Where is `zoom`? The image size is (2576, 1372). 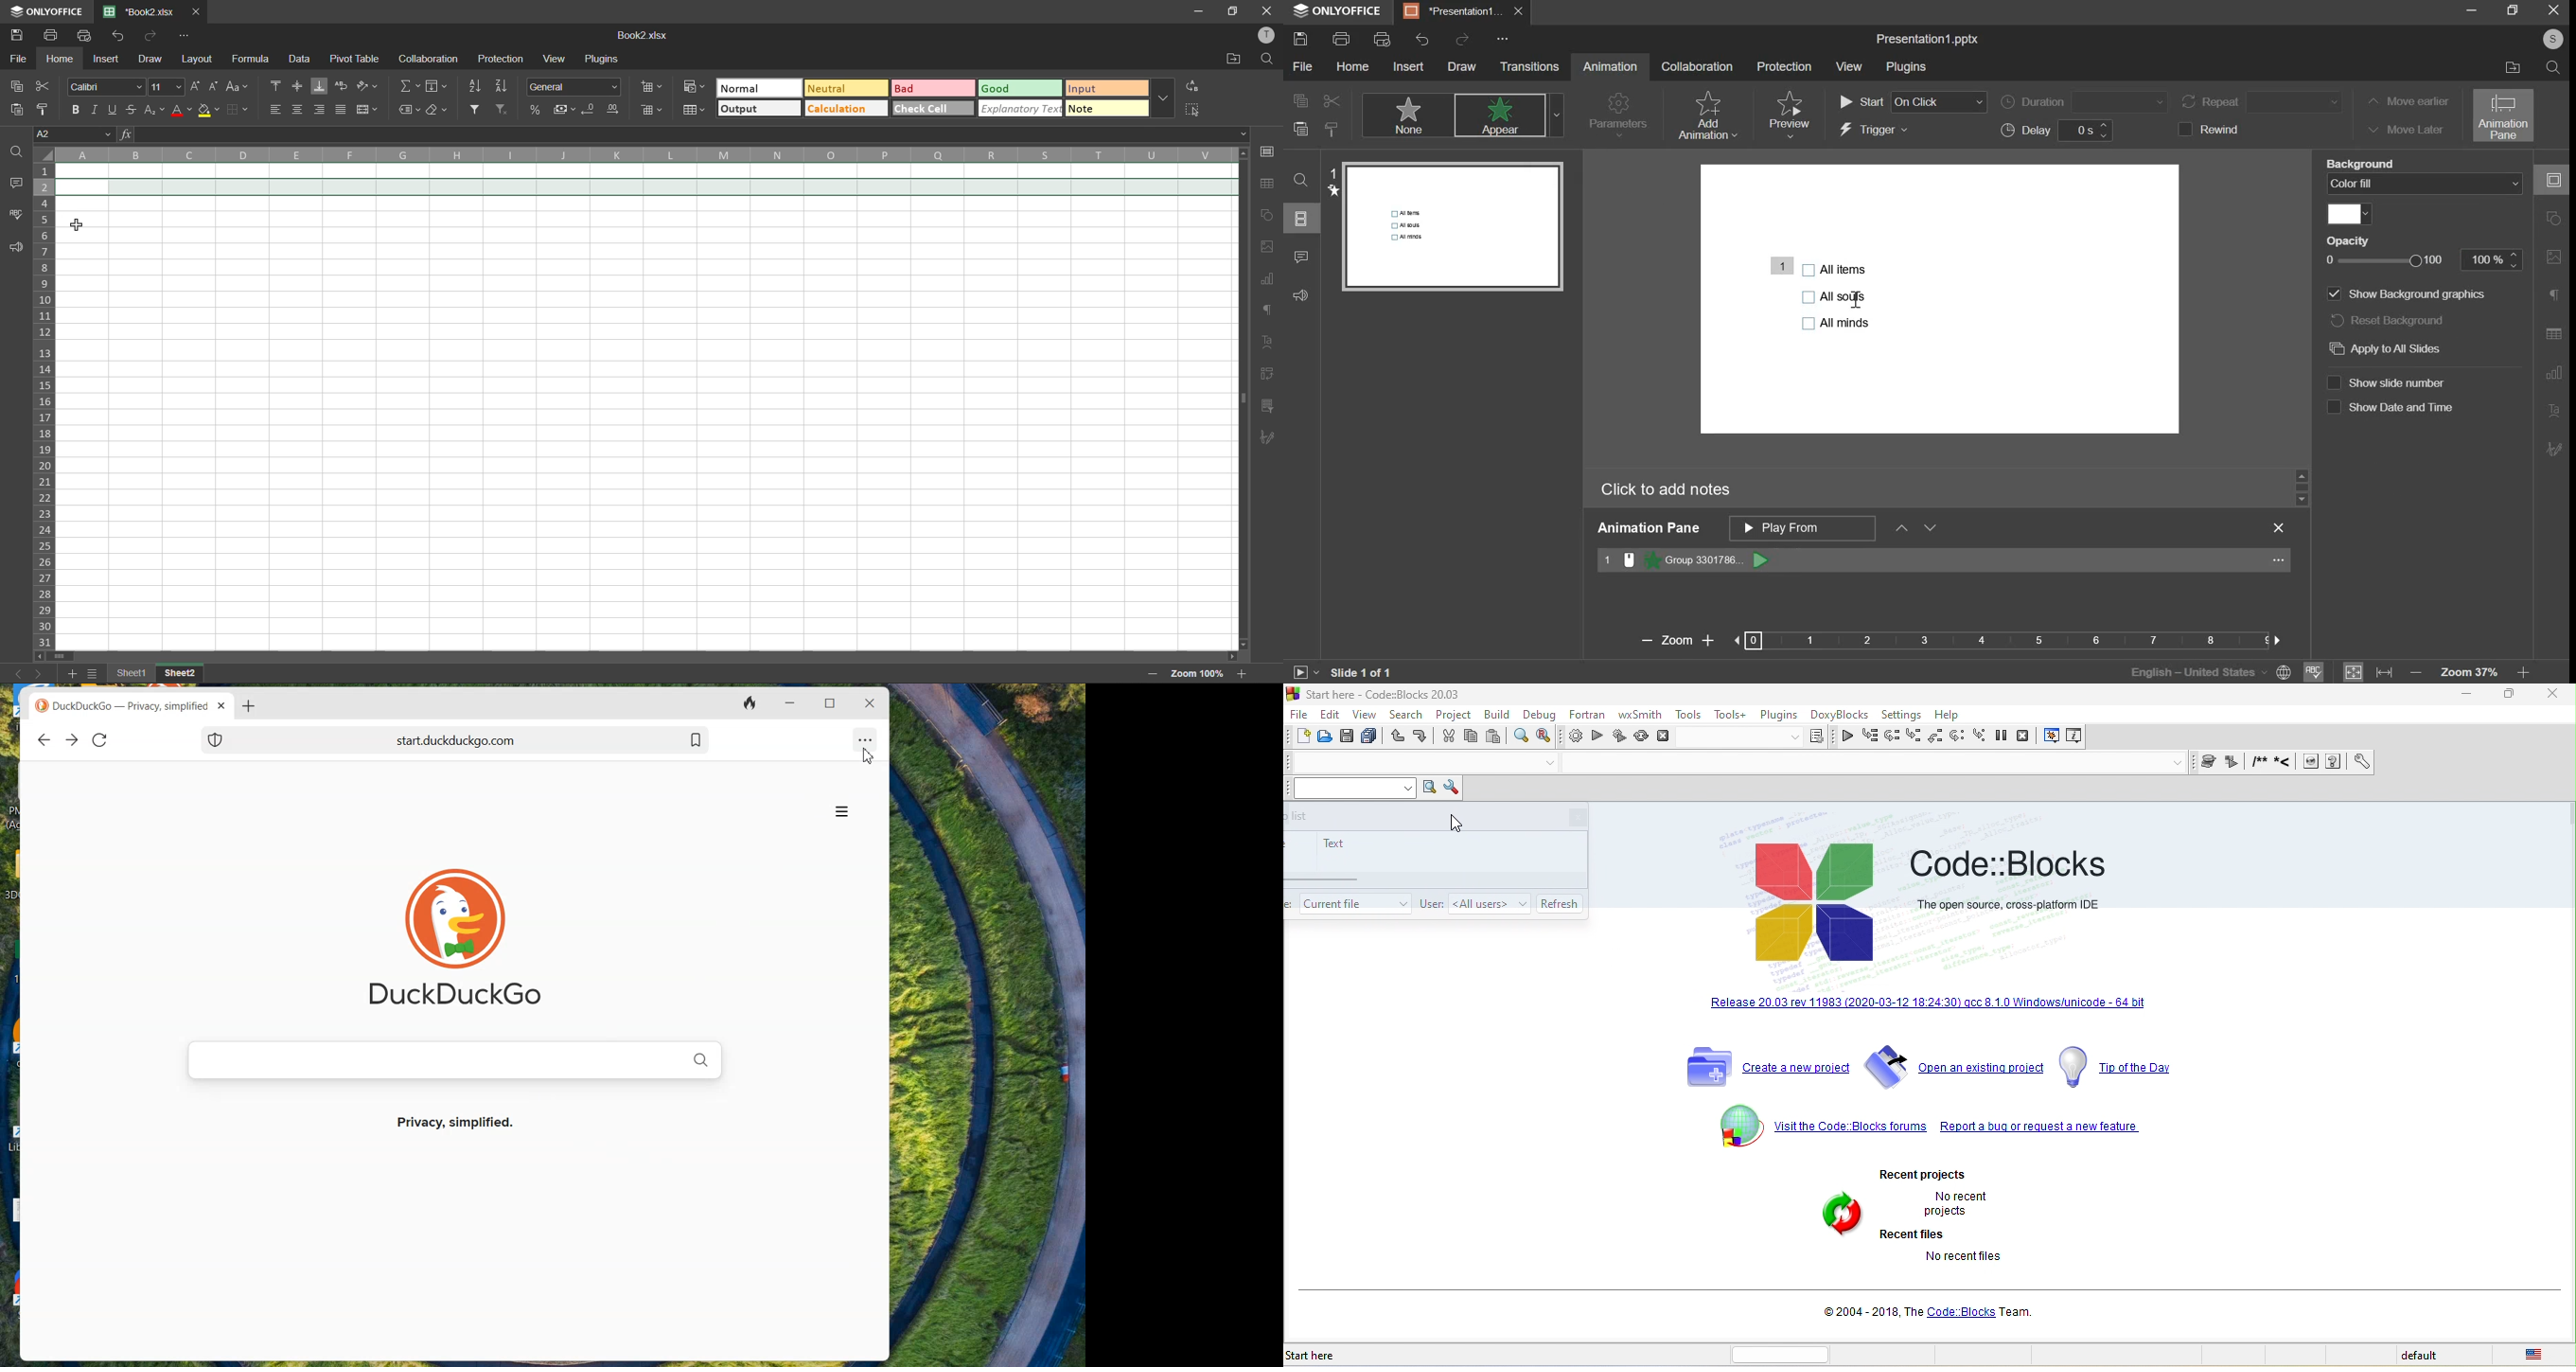
zoom is located at coordinates (1952, 640).